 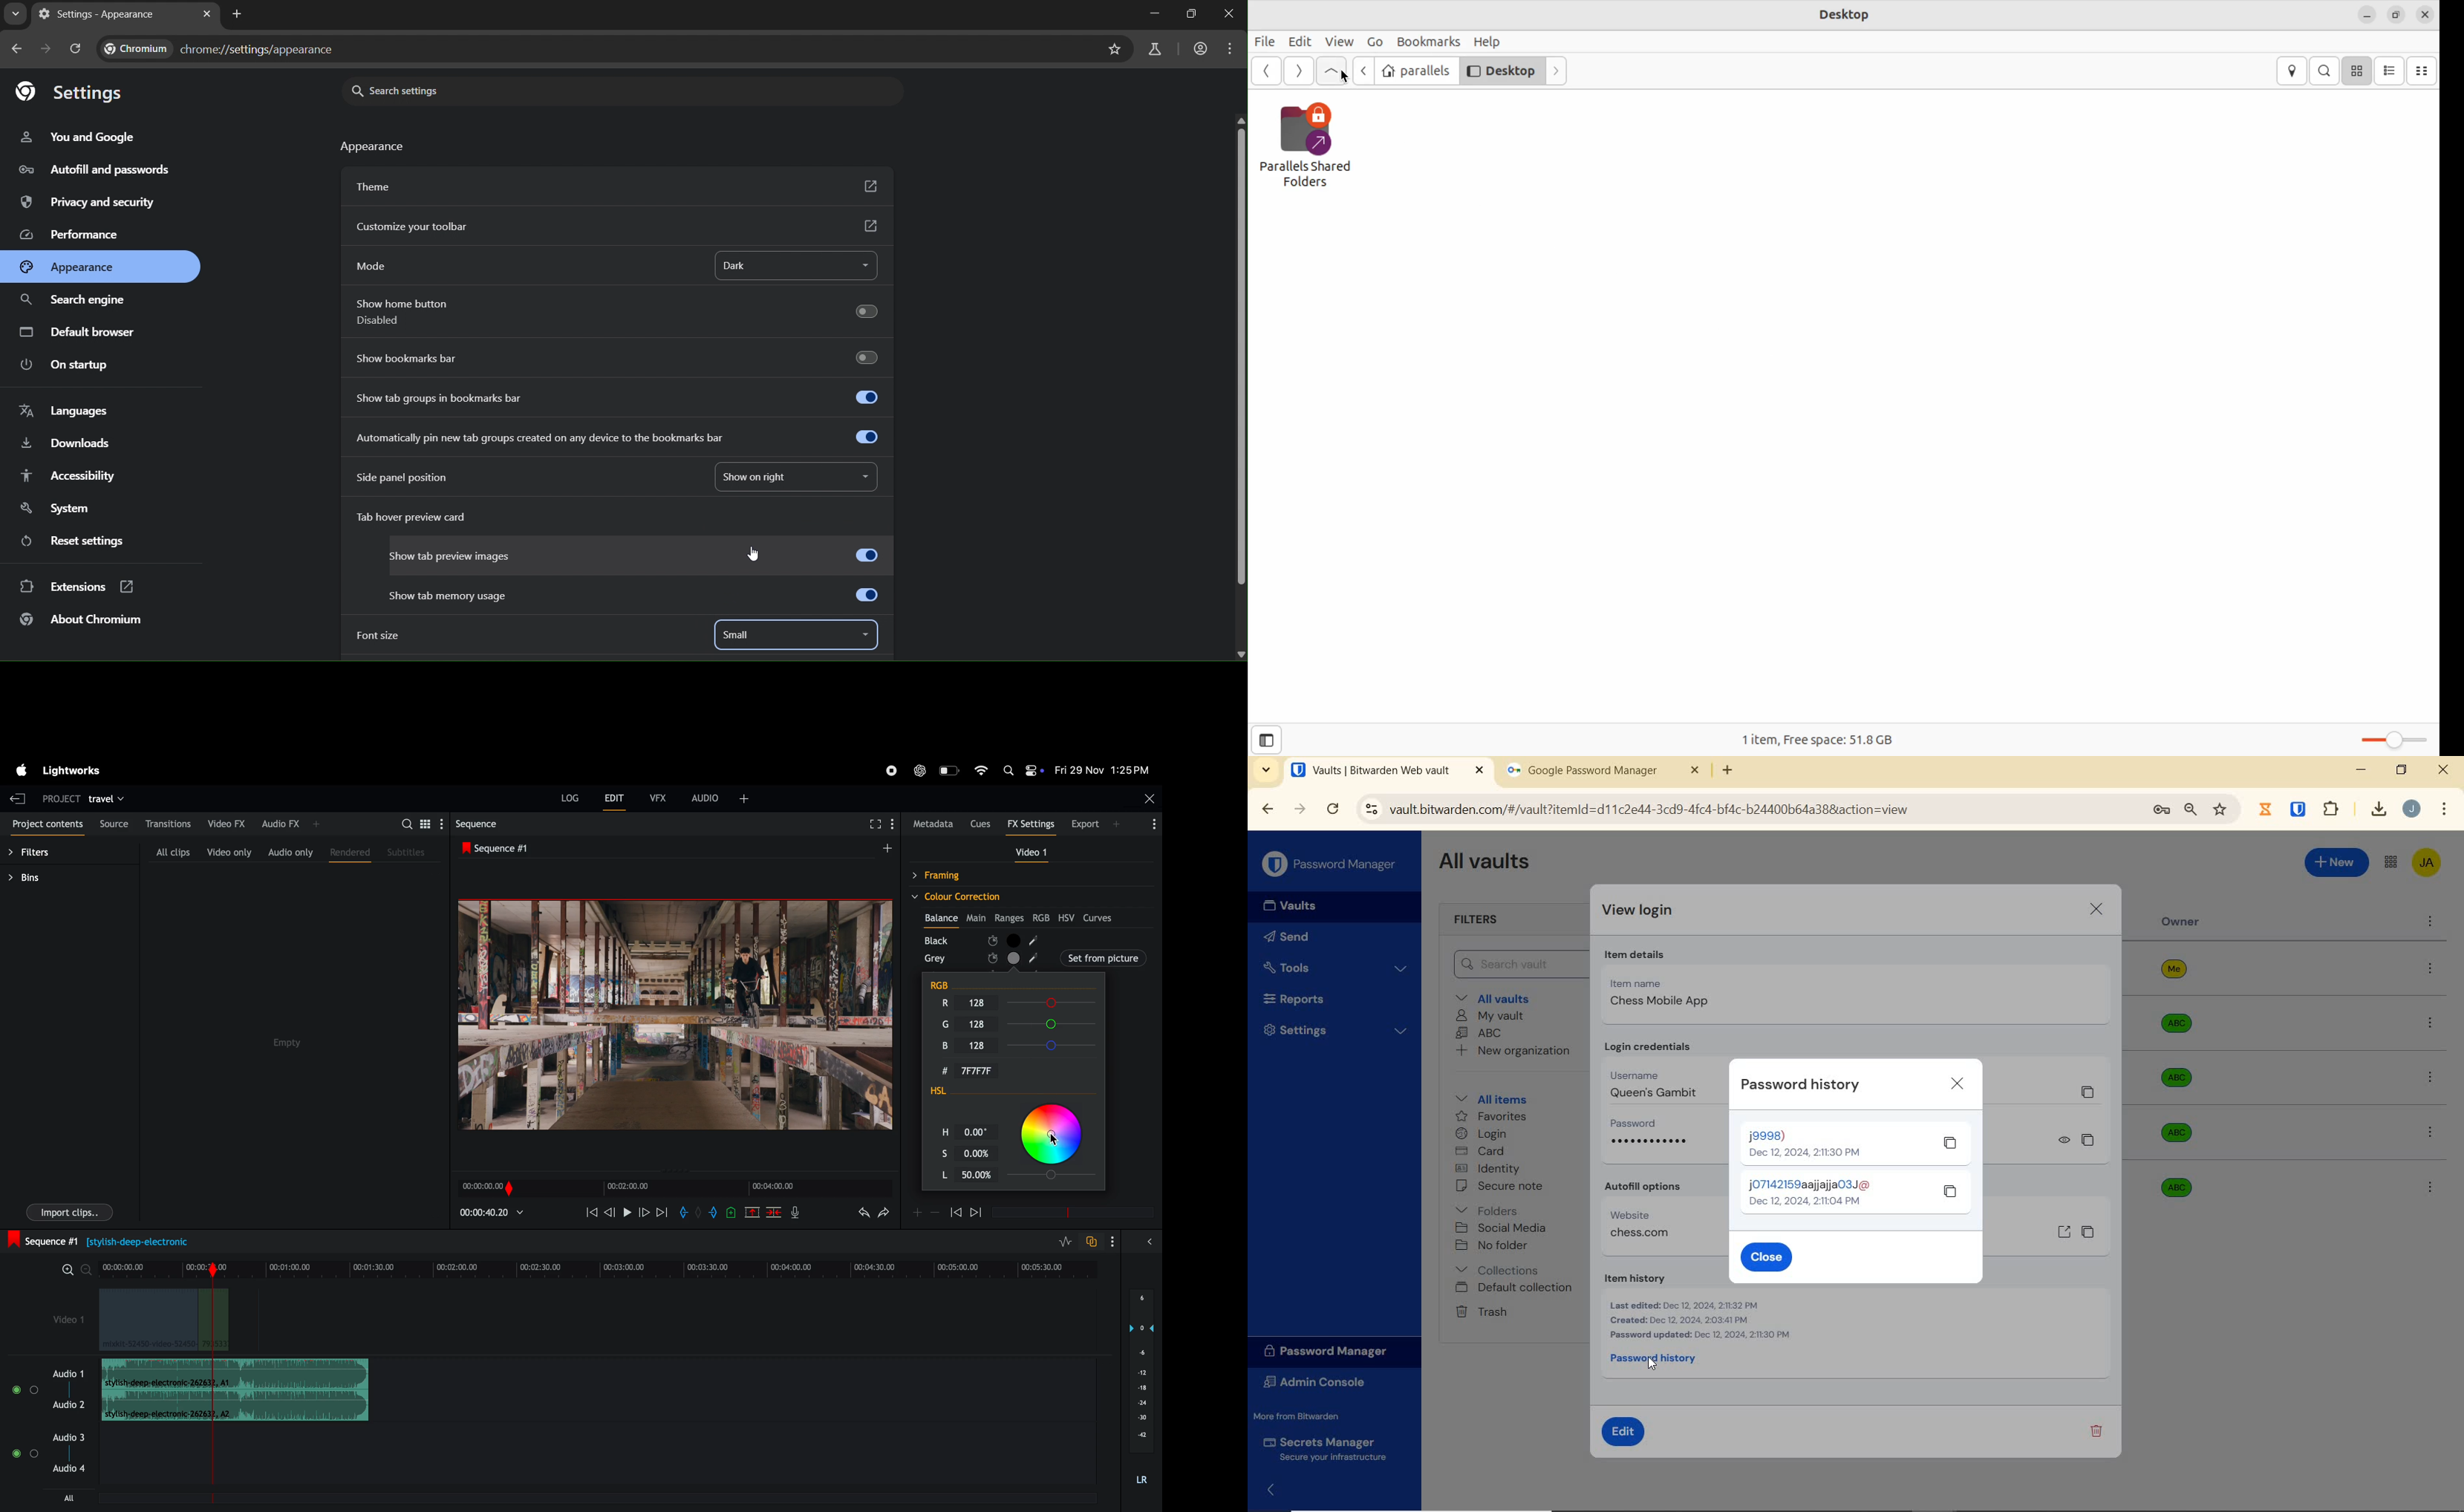 I want to click on travel, so click(x=108, y=798).